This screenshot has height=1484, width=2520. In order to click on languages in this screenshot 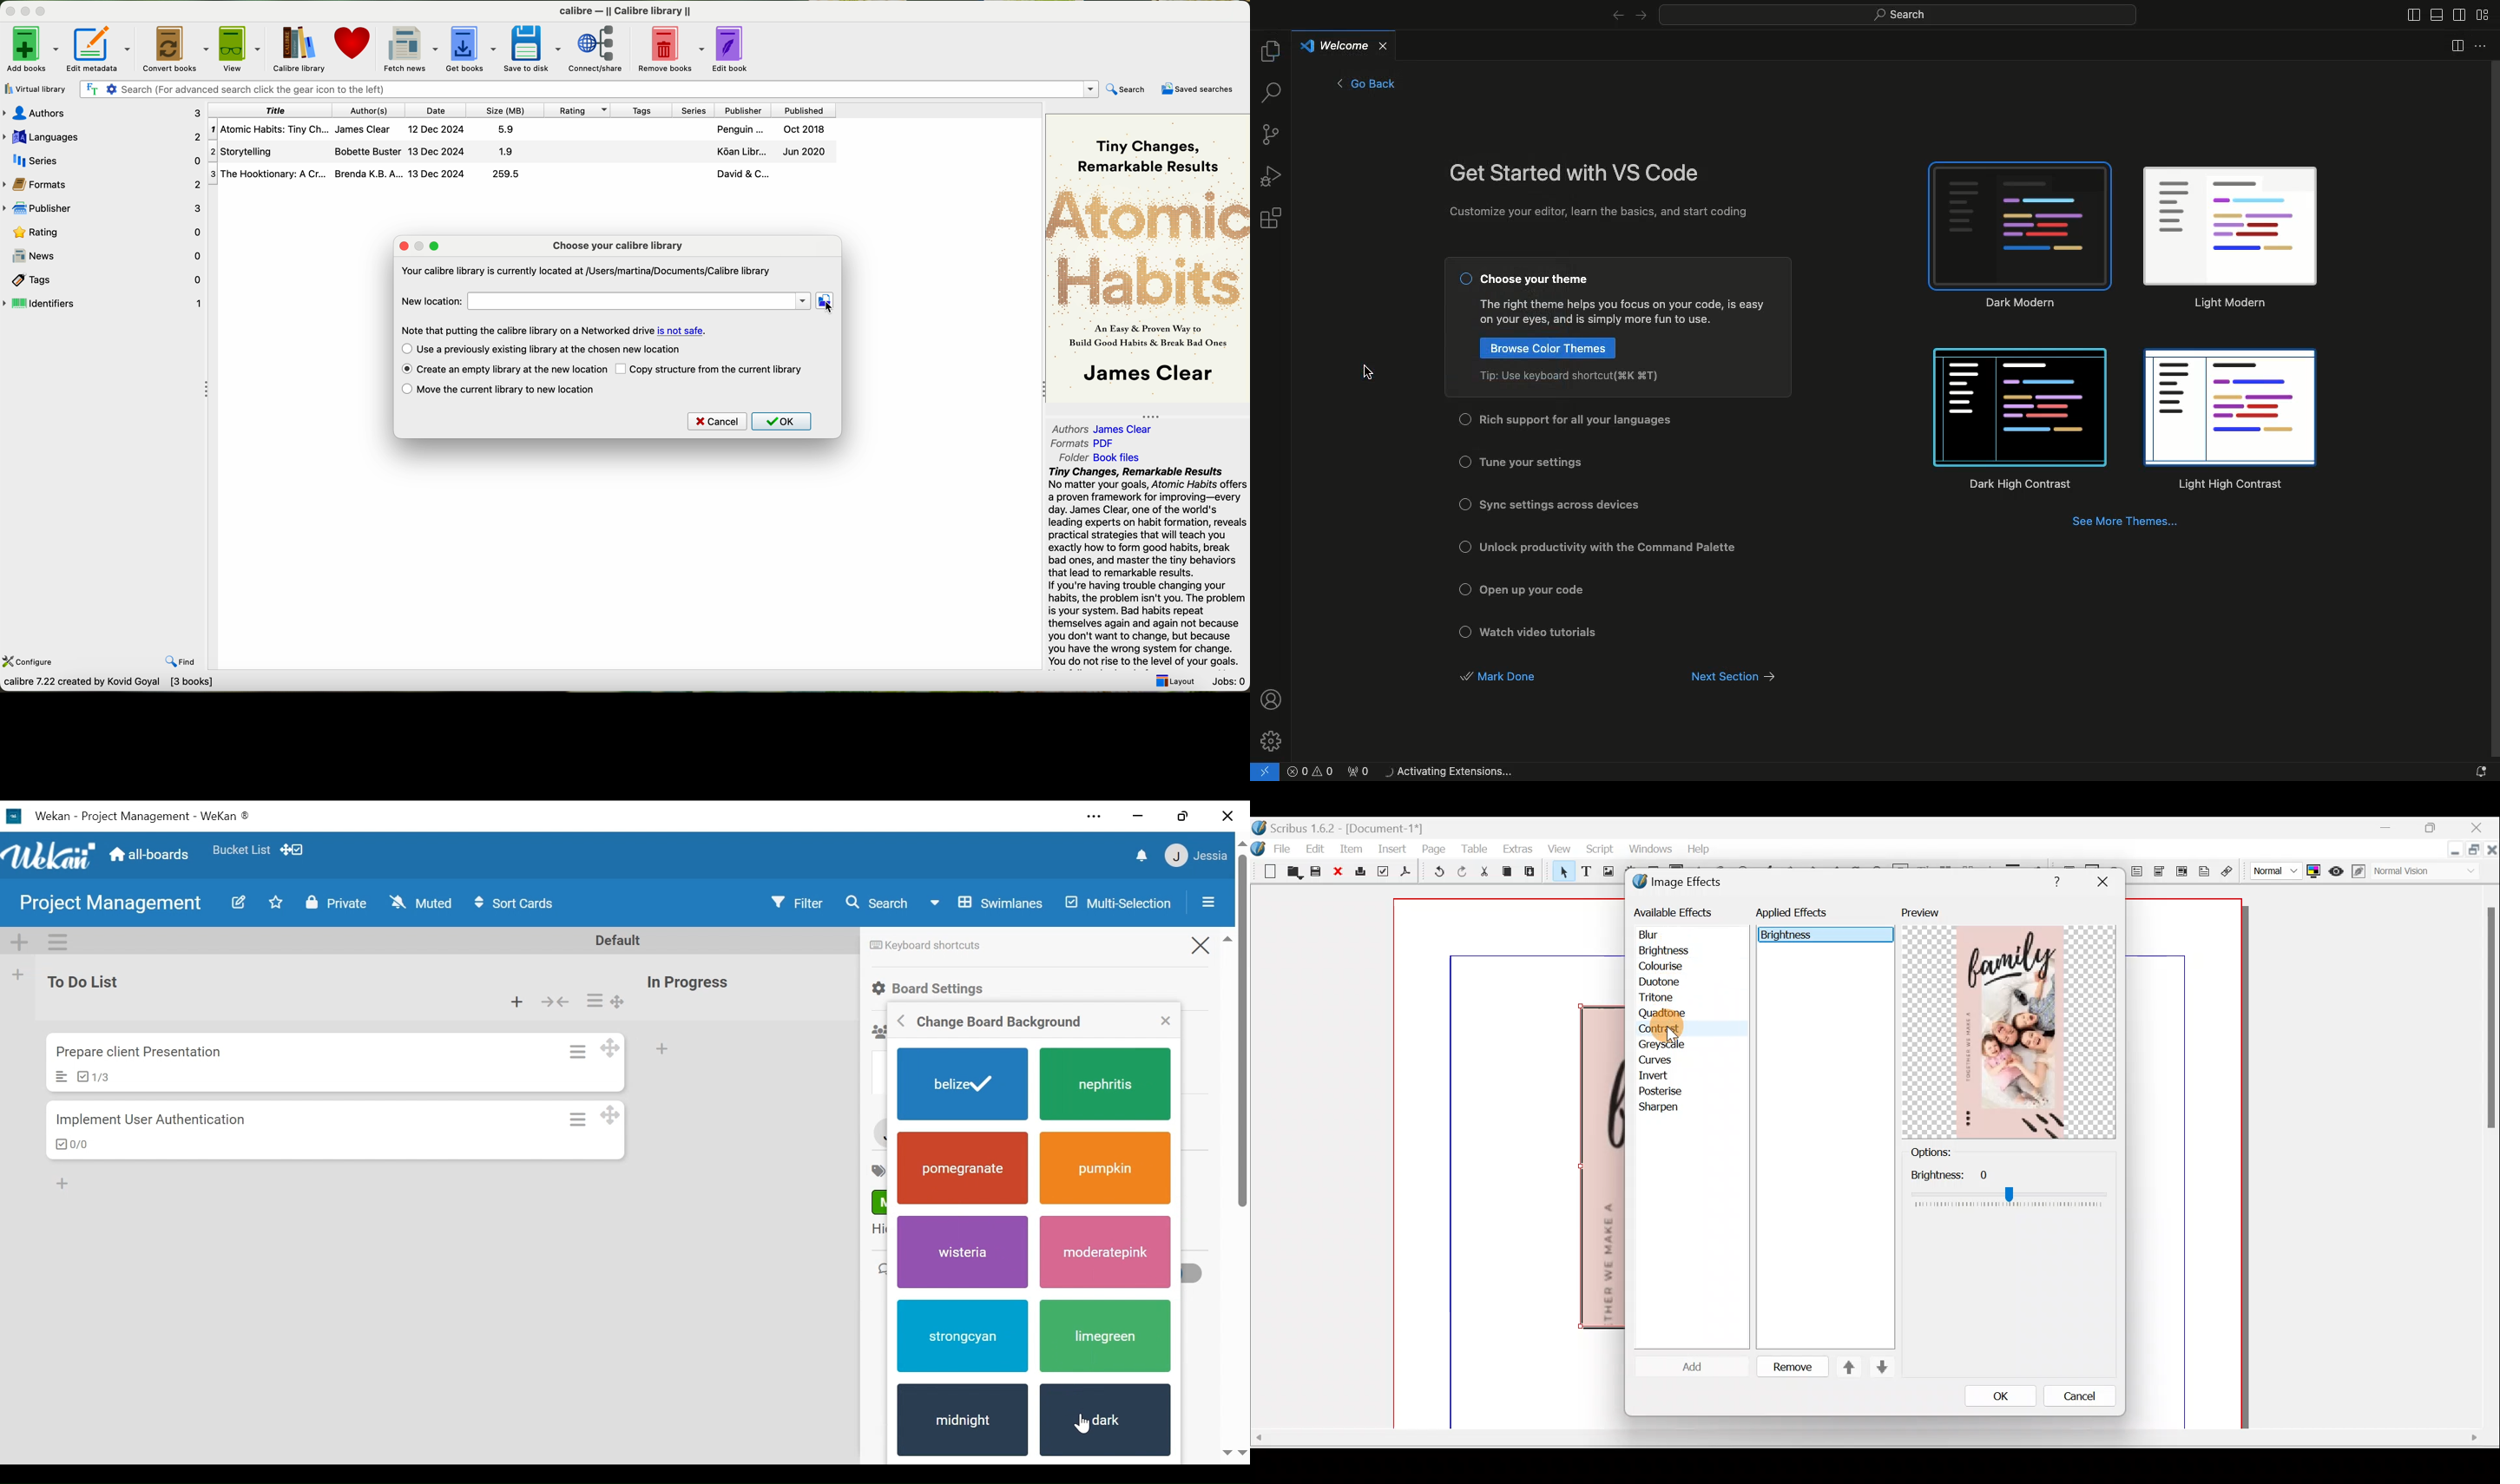, I will do `click(102, 135)`.